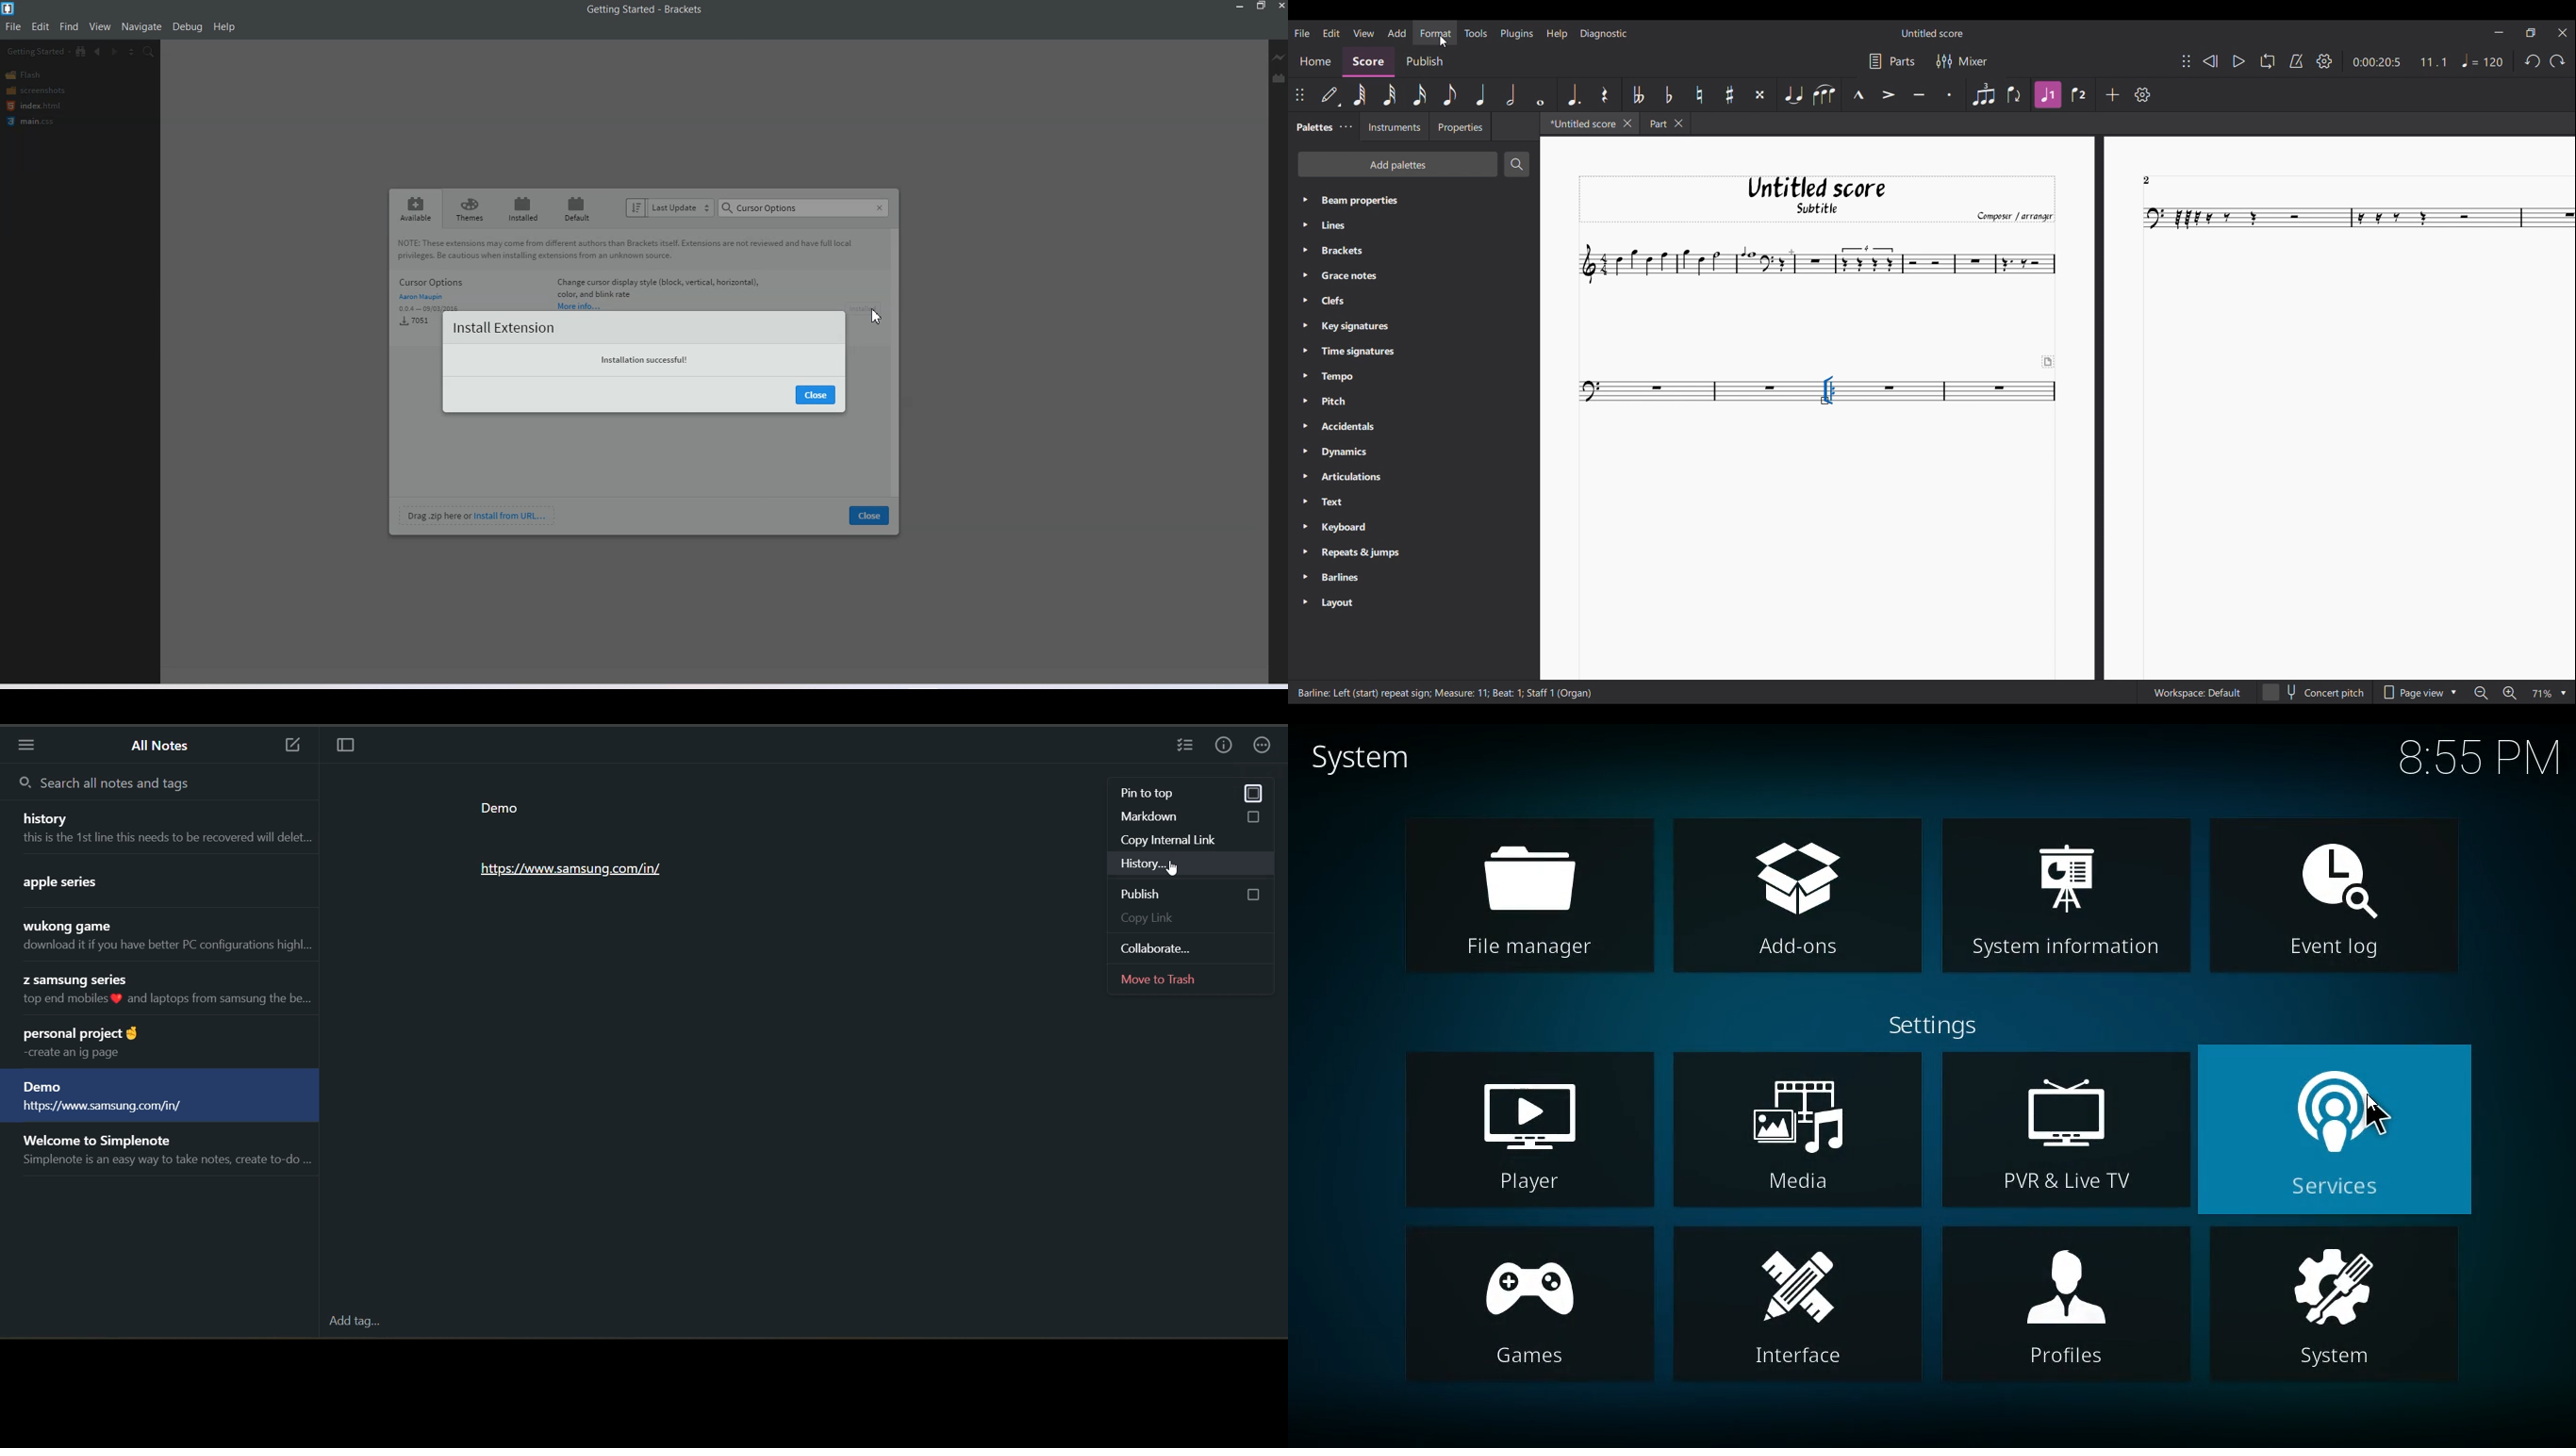 This screenshot has height=1456, width=2576. Describe the element at coordinates (1196, 840) in the screenshot. I see `copy internal link` at that location.